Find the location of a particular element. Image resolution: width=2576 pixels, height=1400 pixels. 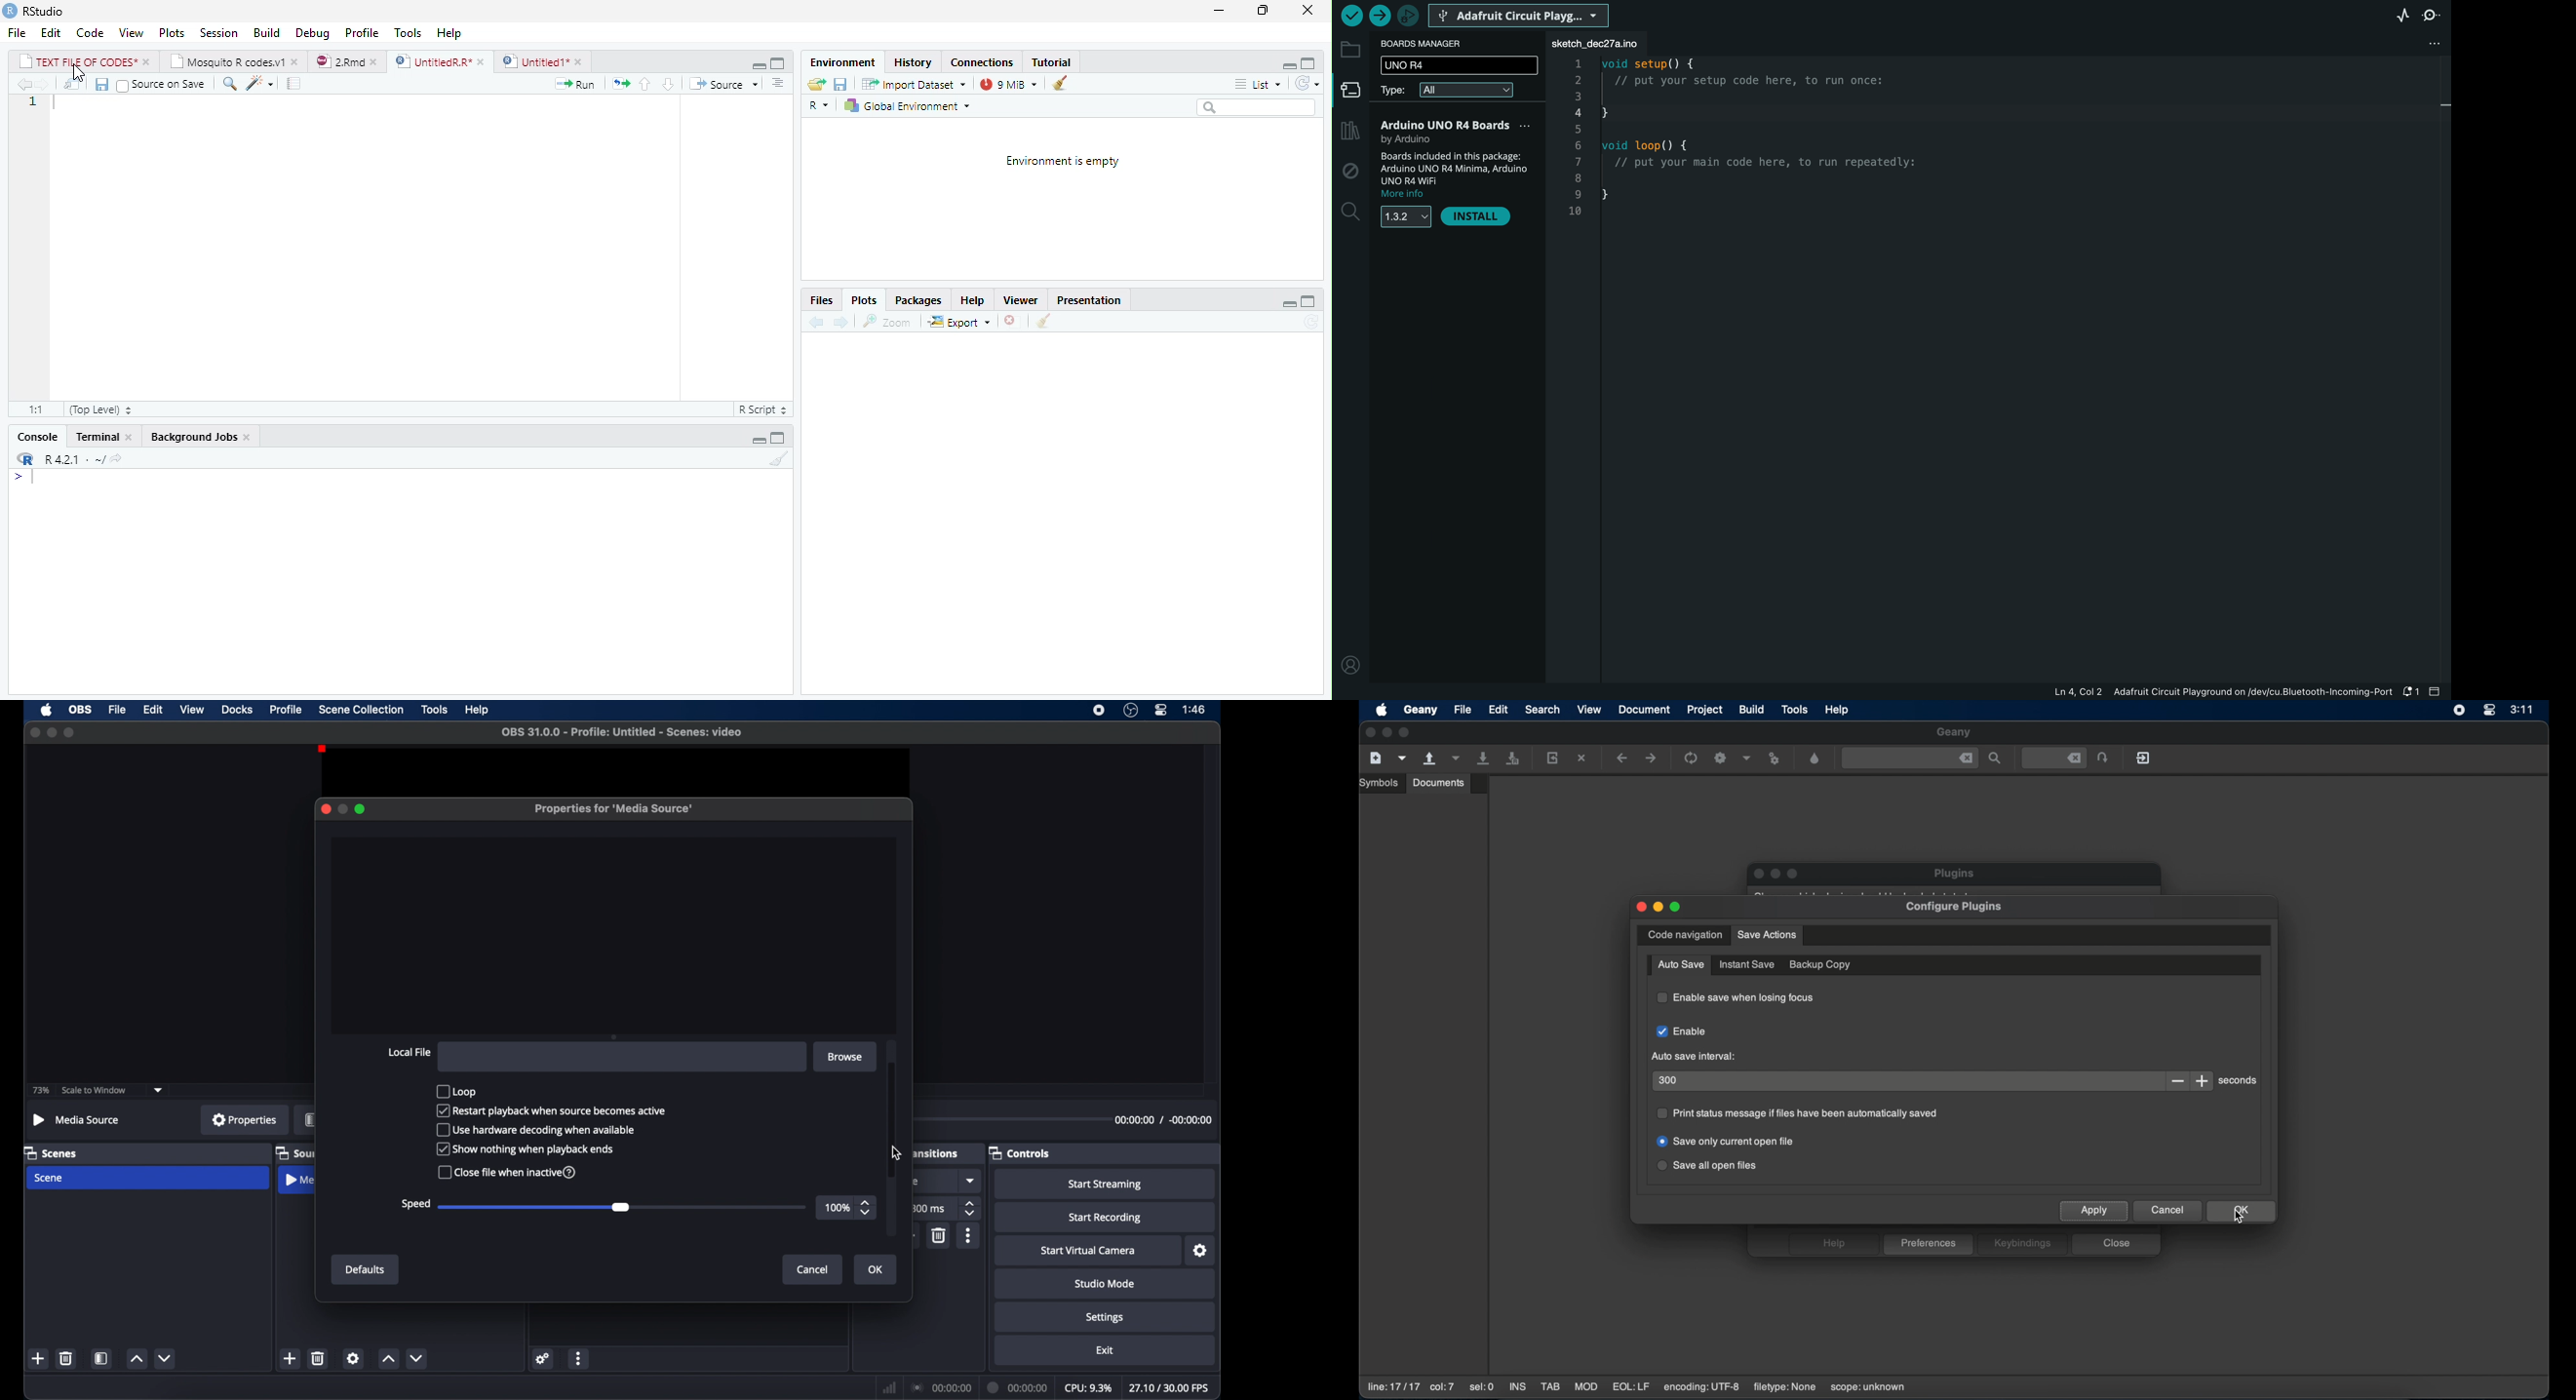

imoort Dataset ~ is located at coordinates (917, 85).